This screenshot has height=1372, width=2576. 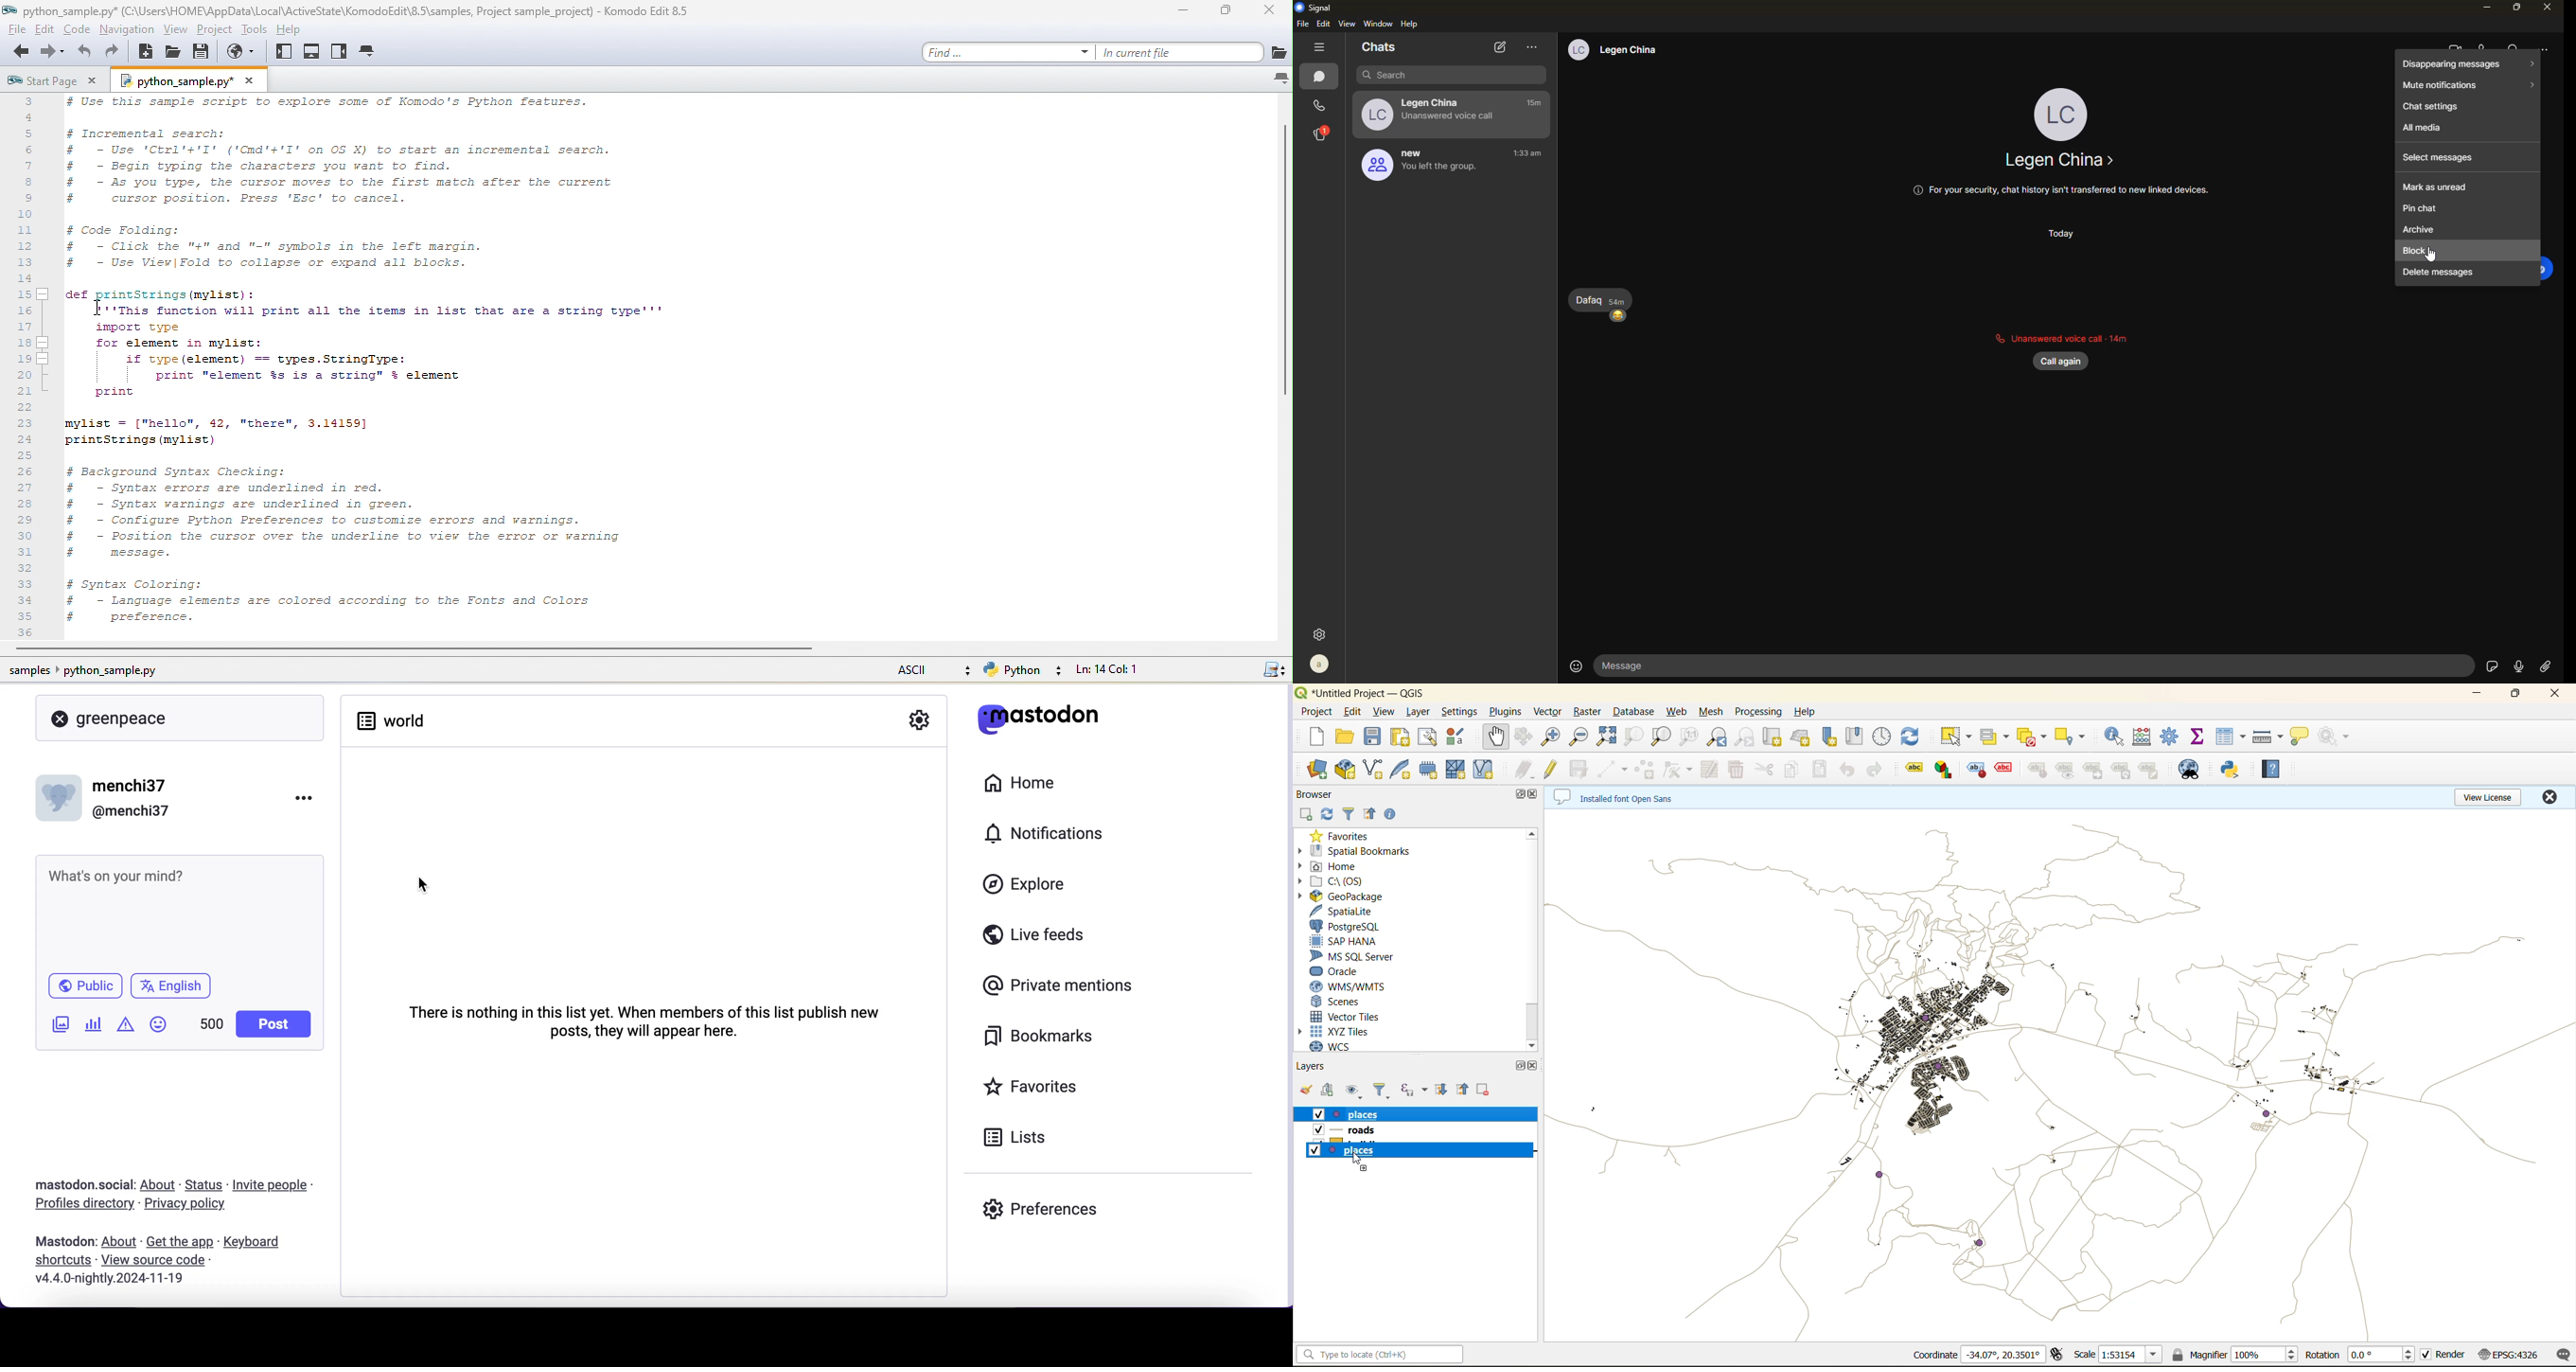 I want to click on select , so click(x=1955, y=736).